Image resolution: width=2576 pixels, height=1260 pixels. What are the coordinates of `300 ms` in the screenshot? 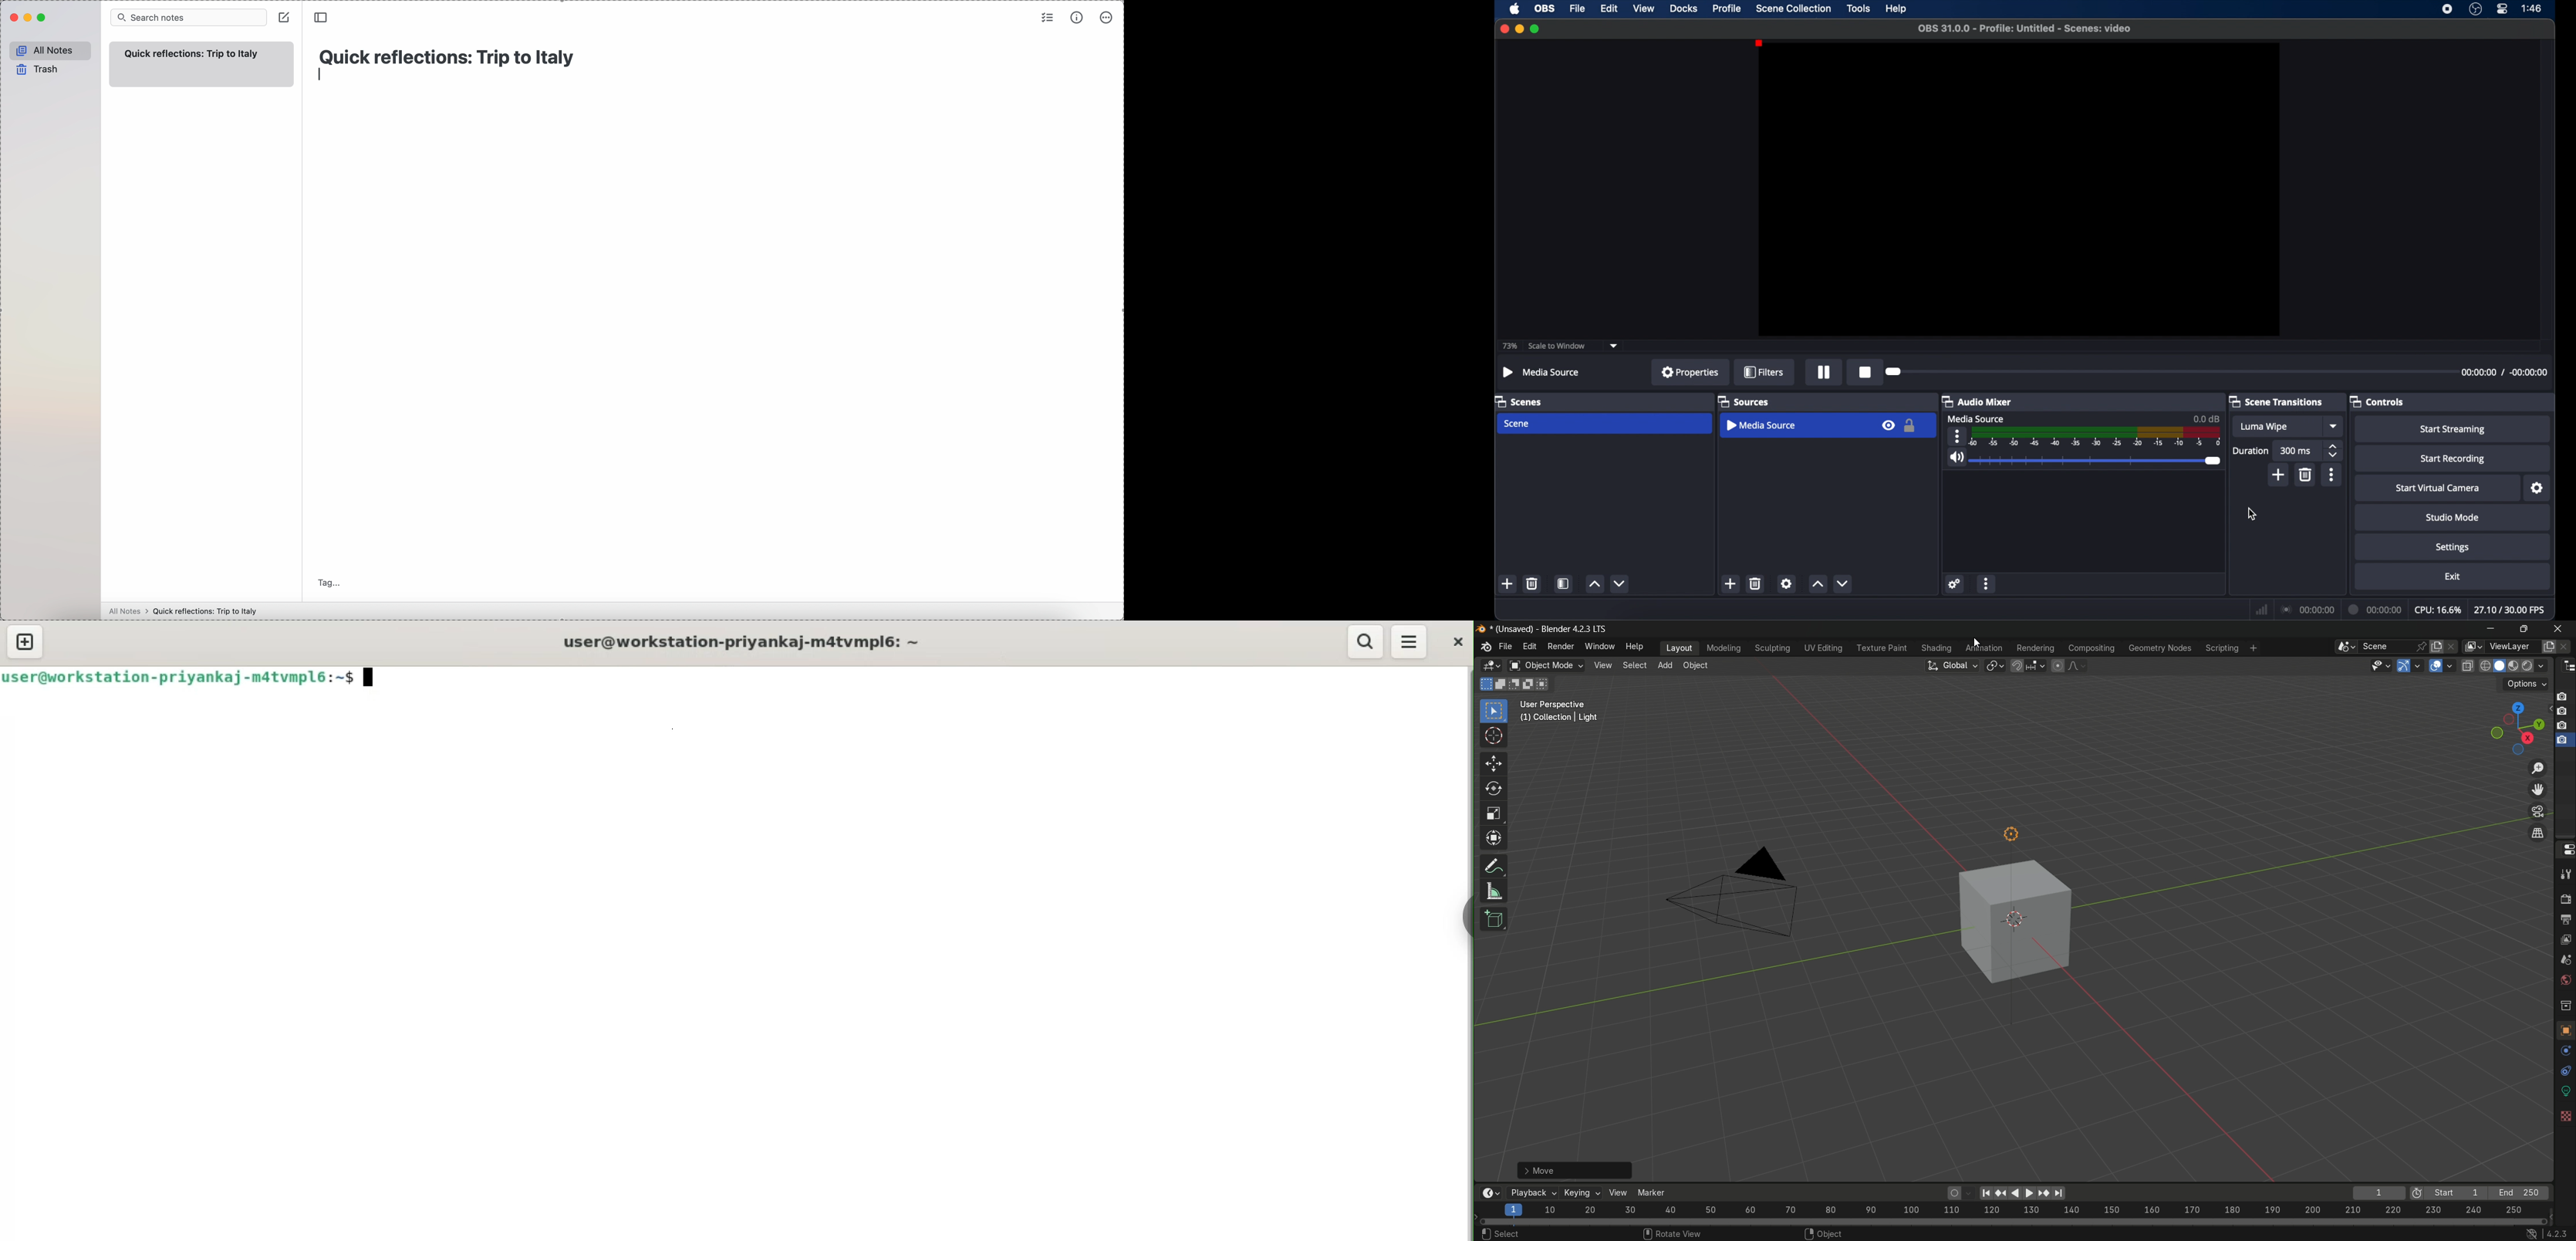 It's located at (2296, 450).